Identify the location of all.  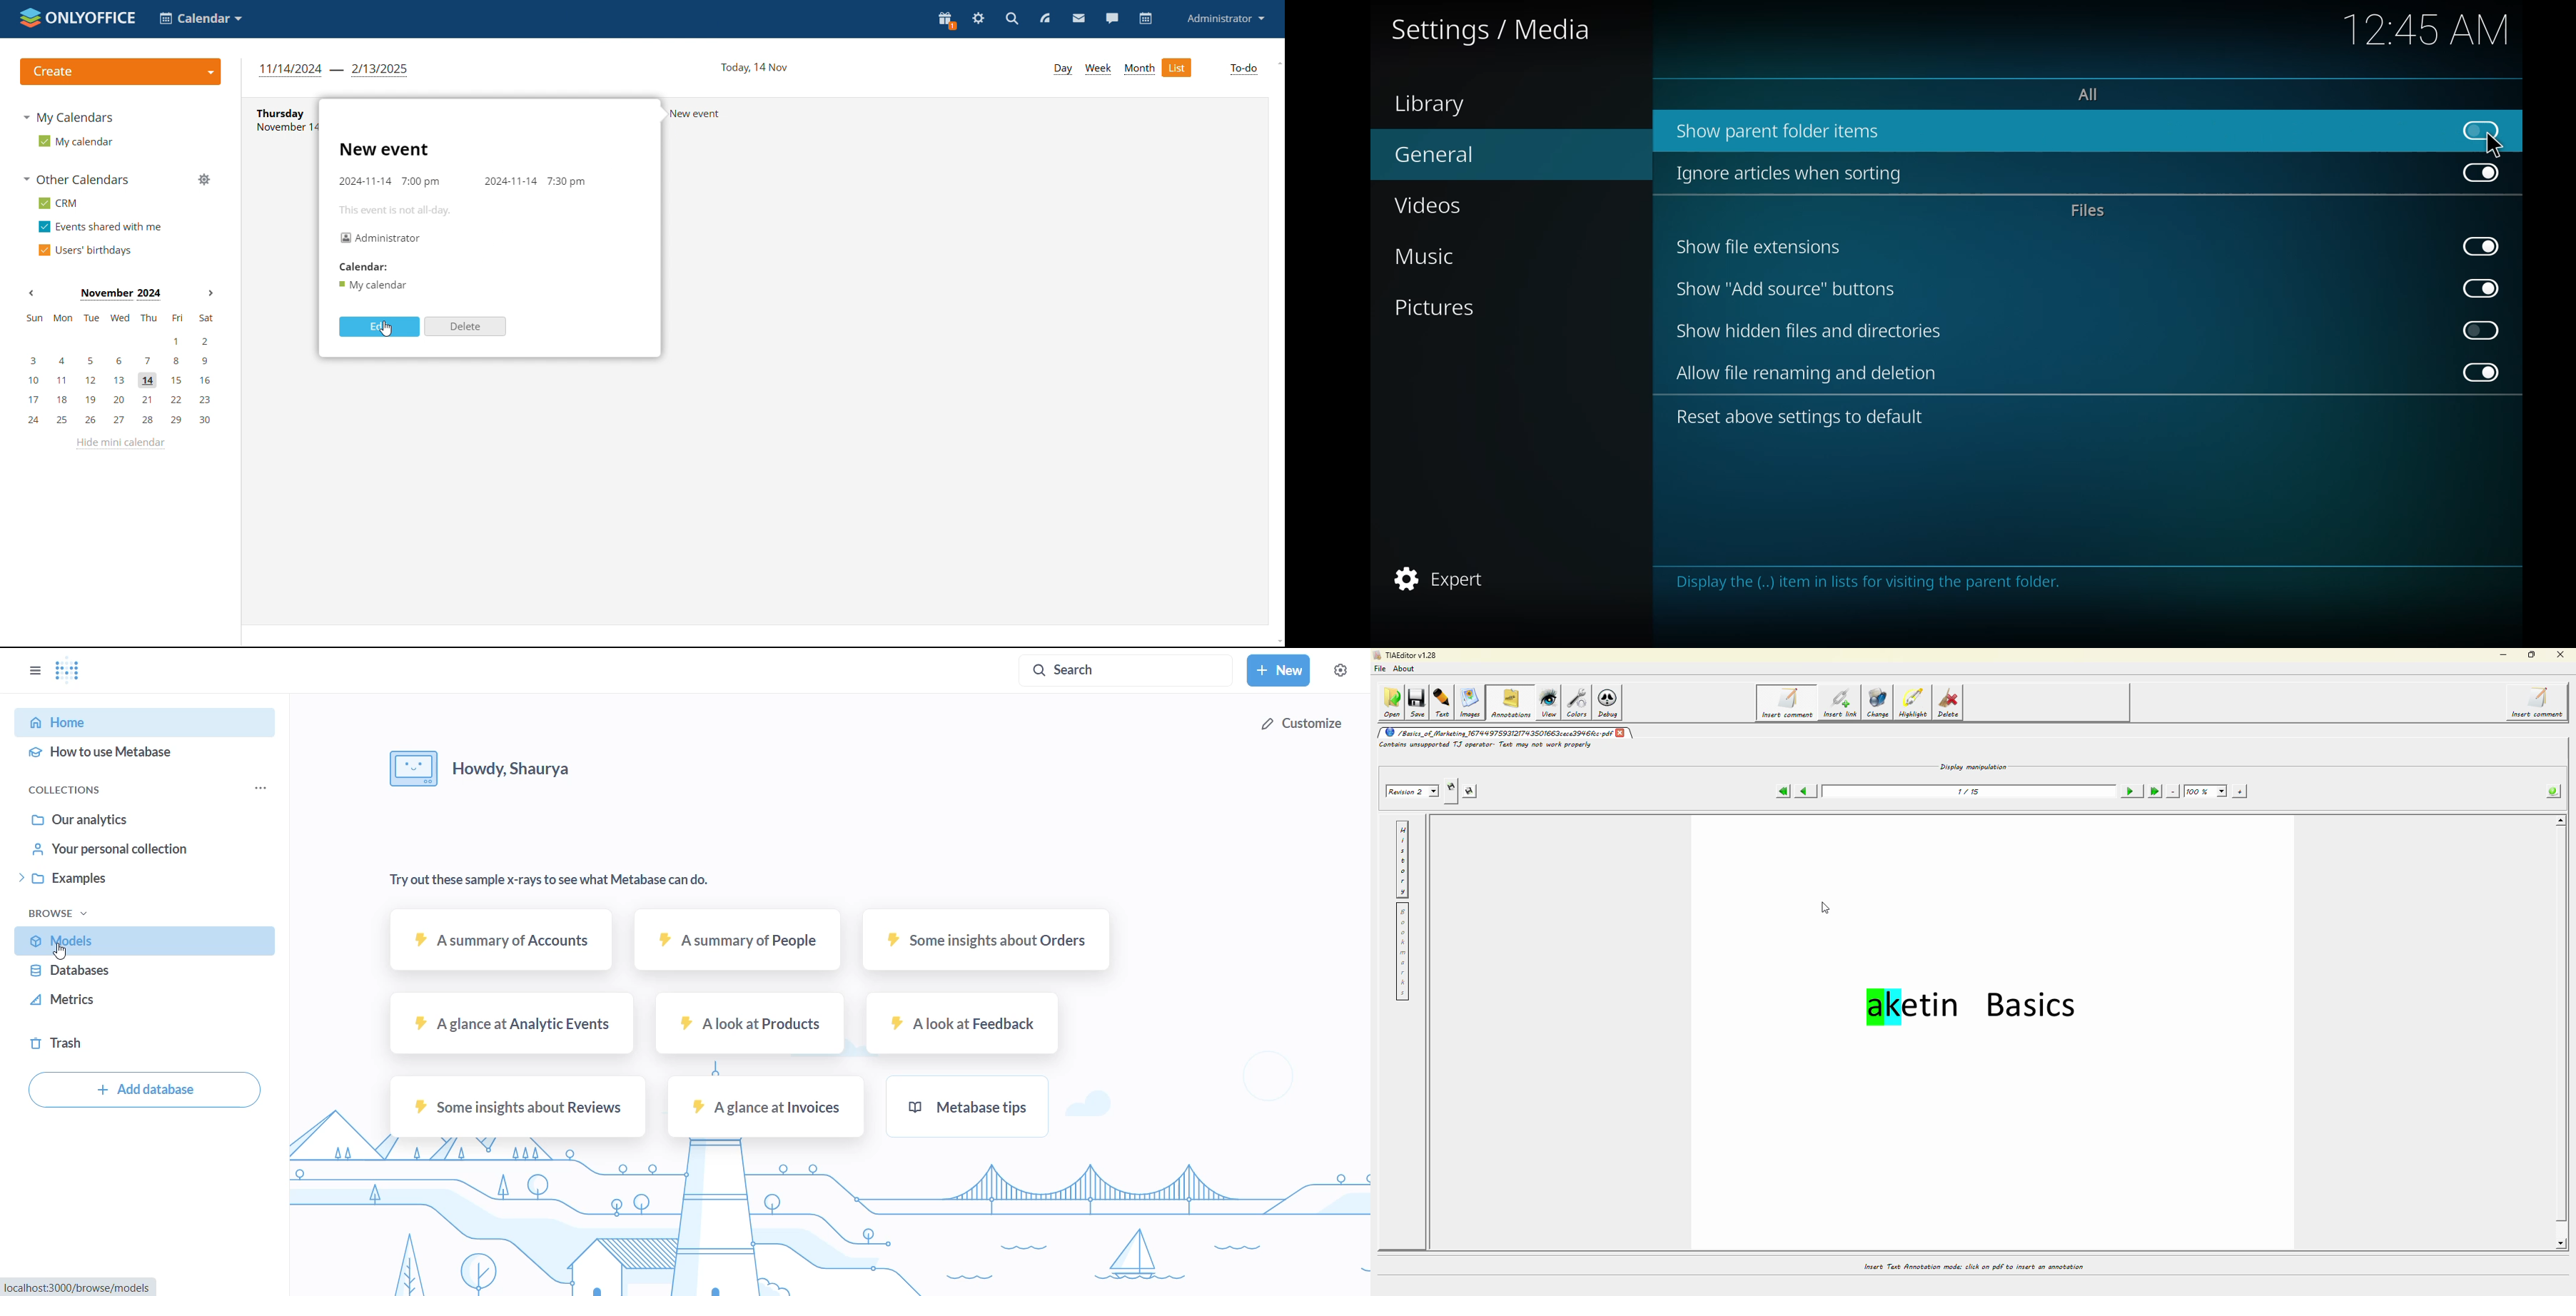
(2095, 94).